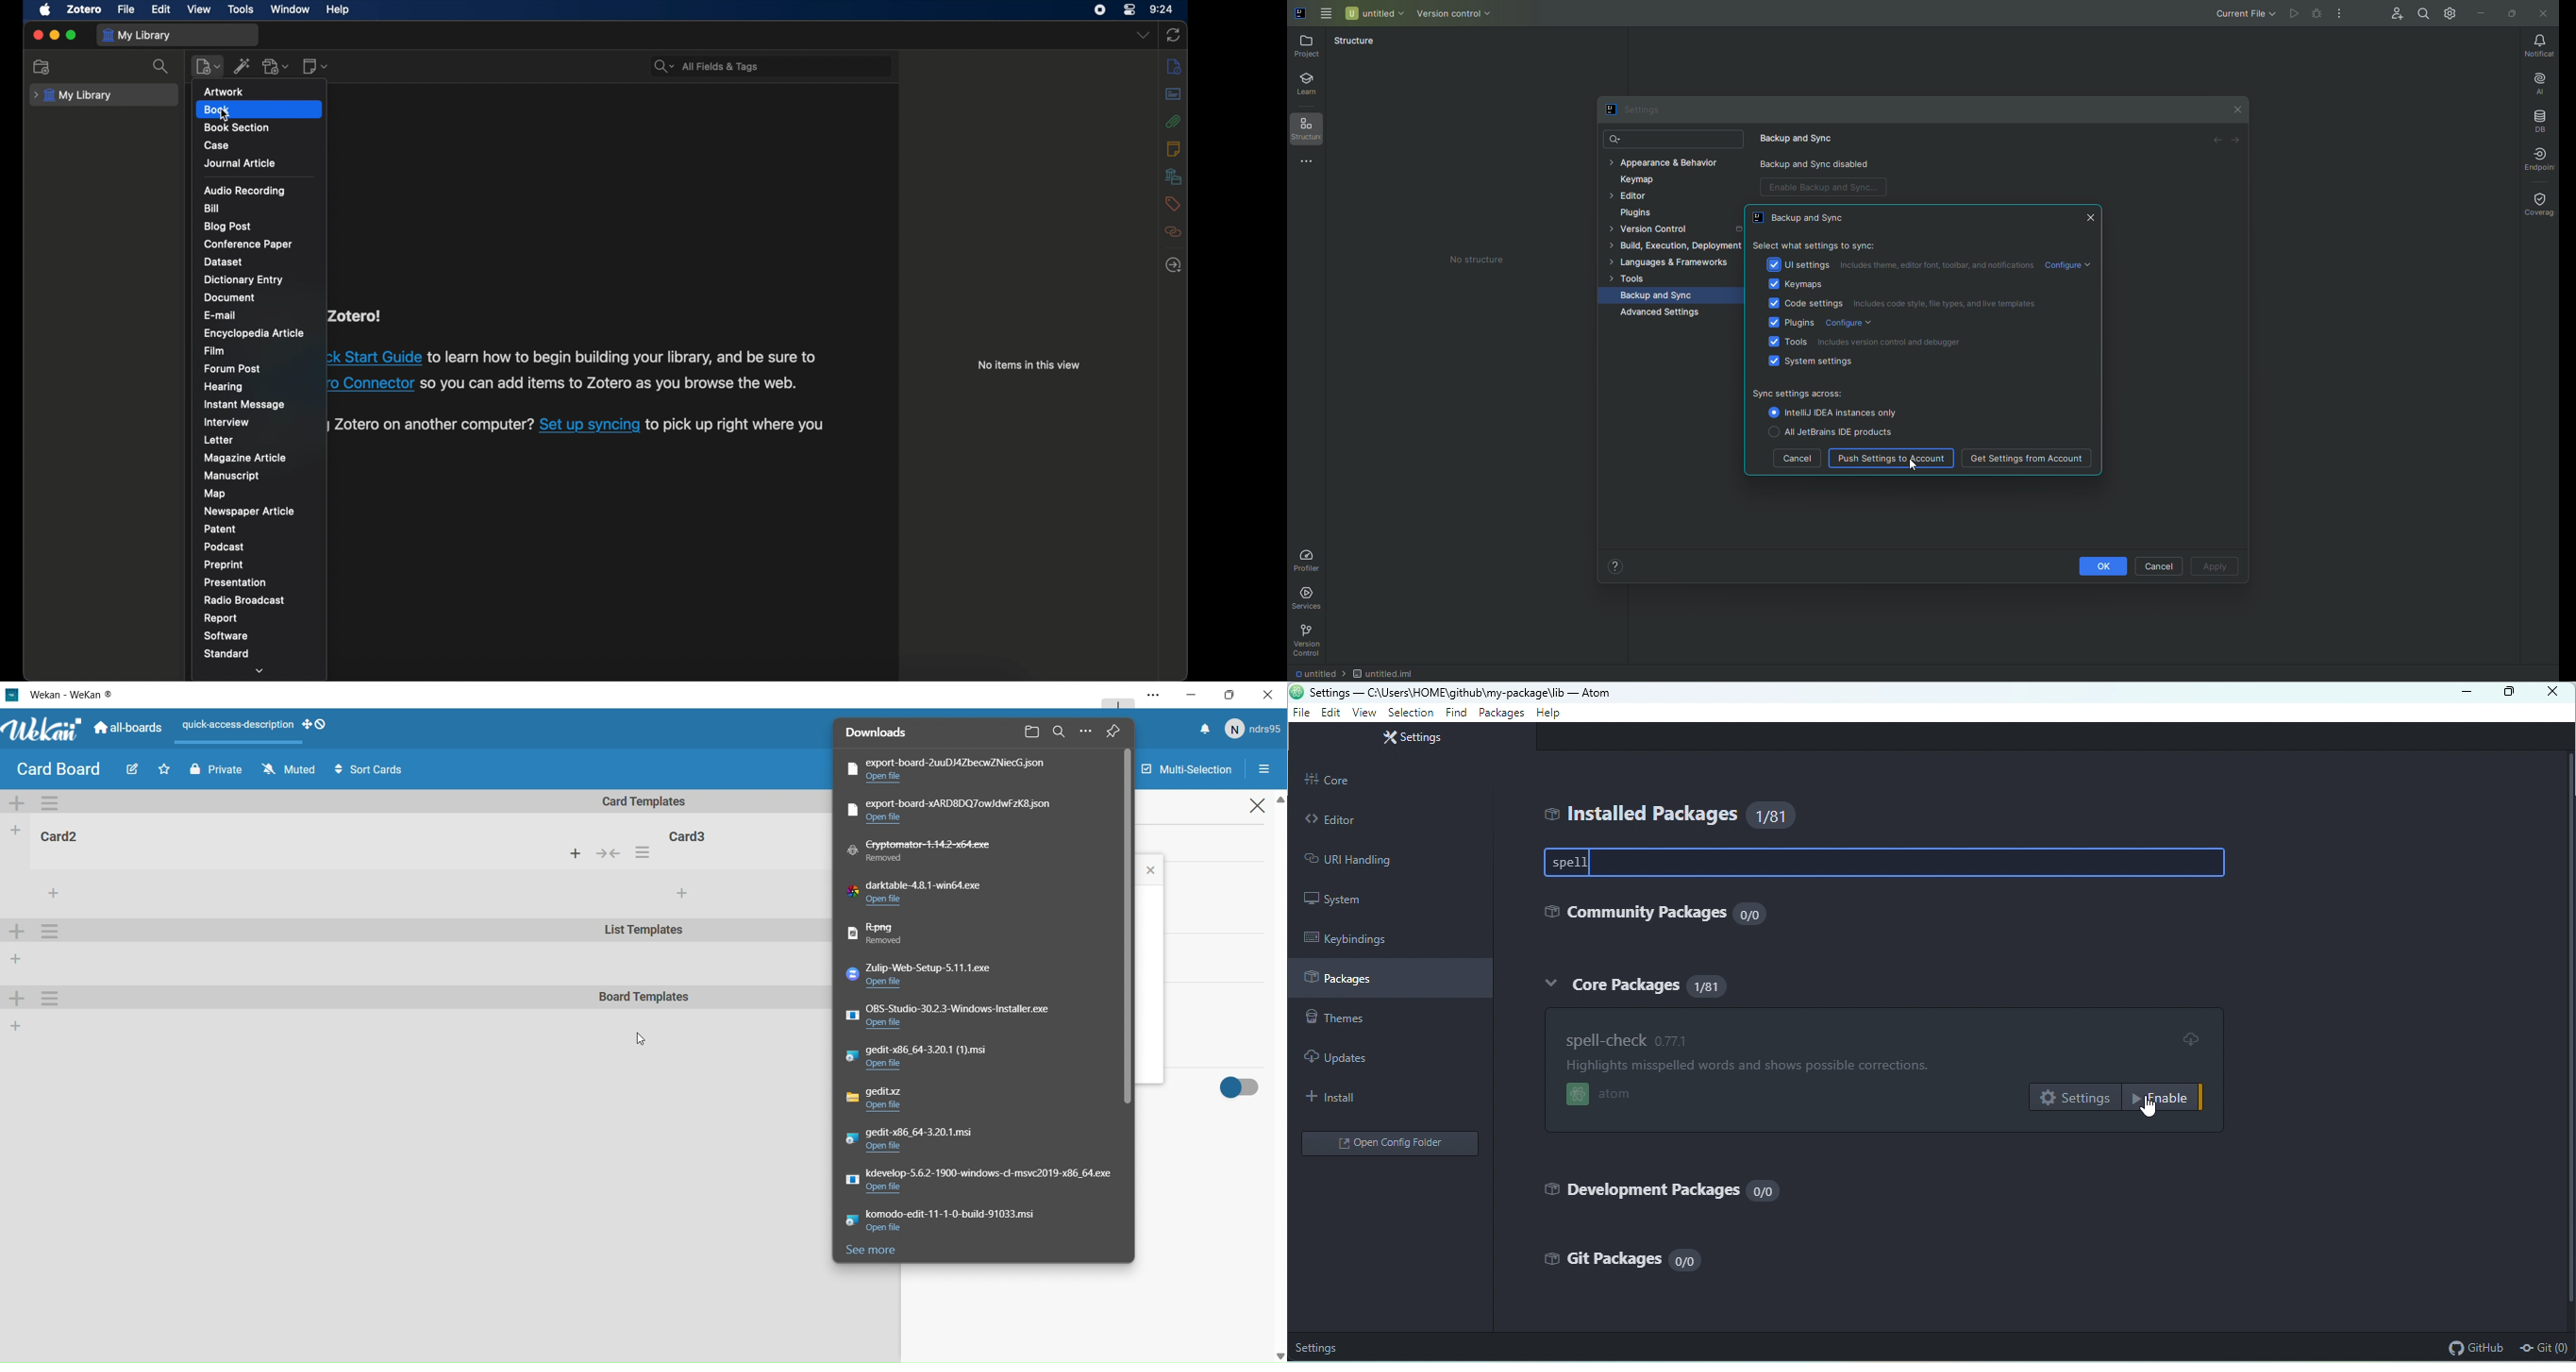 The image size is (2576, 1372). I want to click on e-mail, so click(220, 315).